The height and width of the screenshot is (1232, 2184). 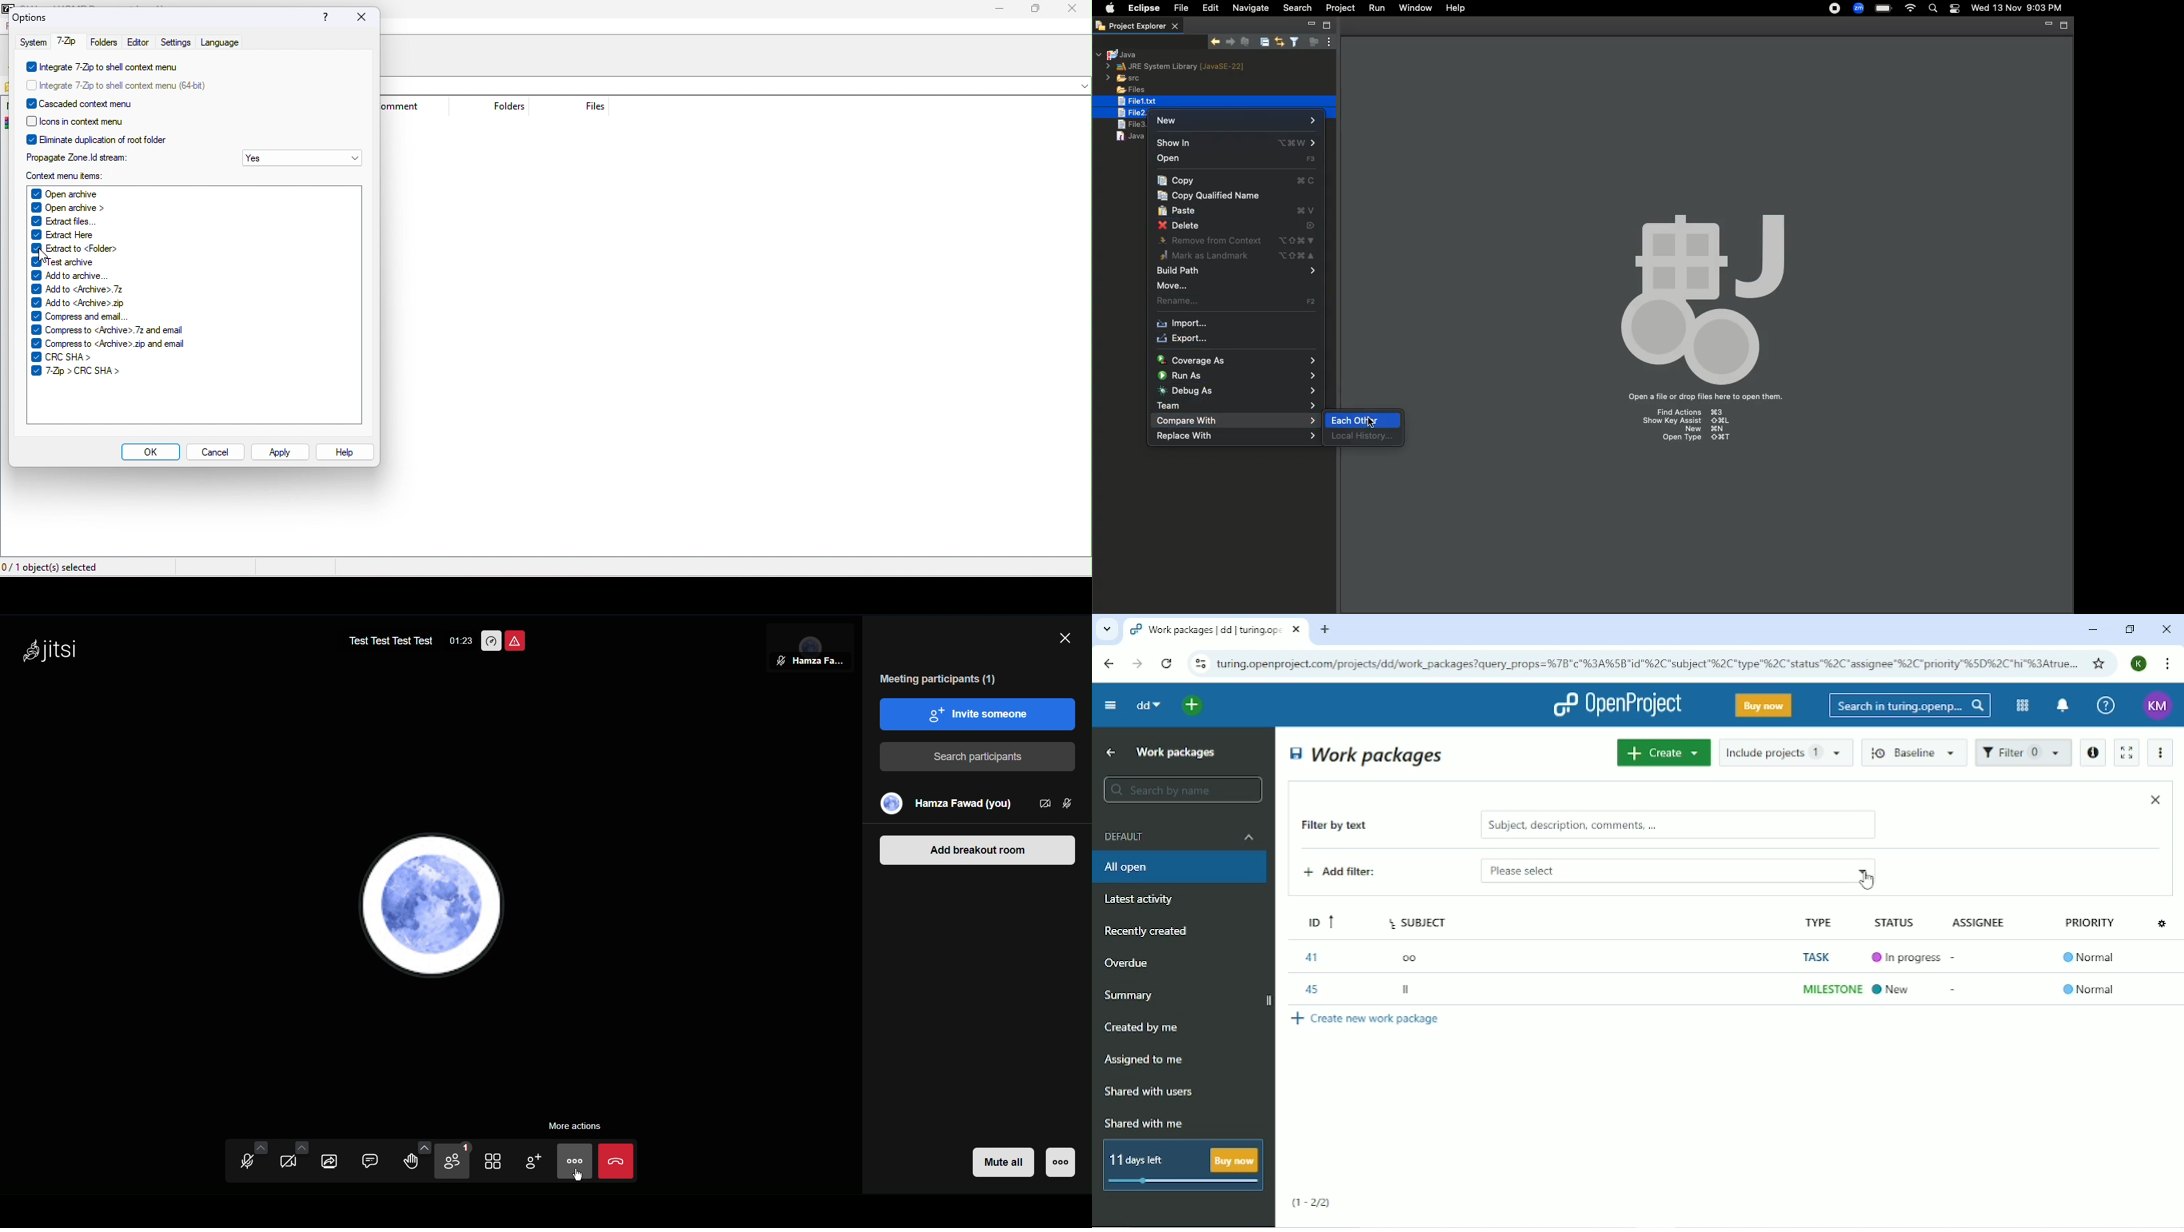 What do you see at coordinates (1200, 664) in the screenshot?
I see `View site information` at bounding box center [1200, 664].